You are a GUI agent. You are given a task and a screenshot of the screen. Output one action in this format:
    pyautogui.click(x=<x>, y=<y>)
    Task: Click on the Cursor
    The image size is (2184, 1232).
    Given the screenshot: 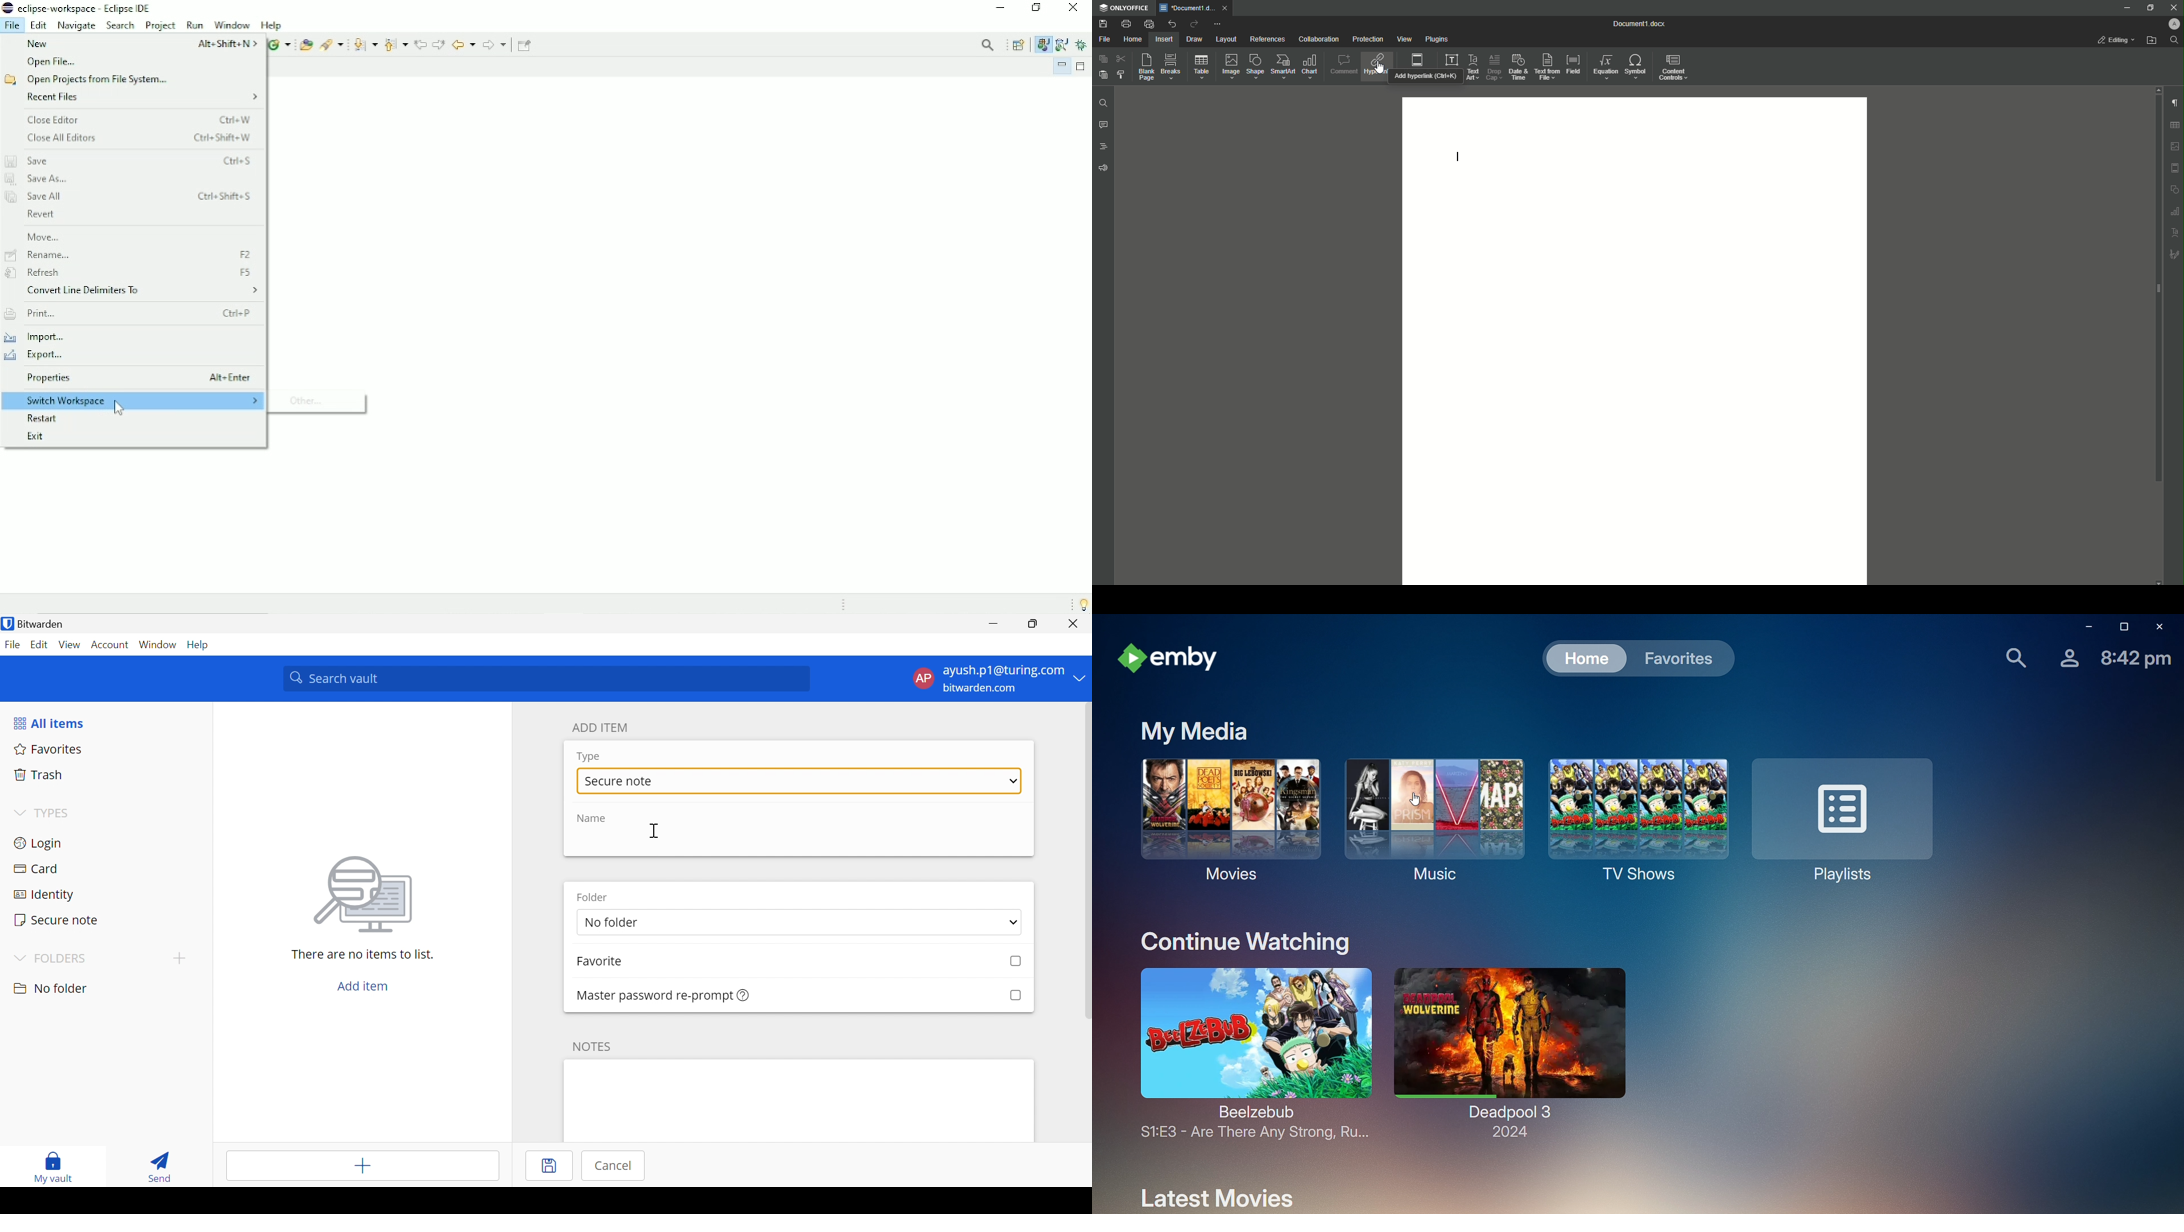 What is the action you would take?
    pyautogui.click(x=119, y=409)
    